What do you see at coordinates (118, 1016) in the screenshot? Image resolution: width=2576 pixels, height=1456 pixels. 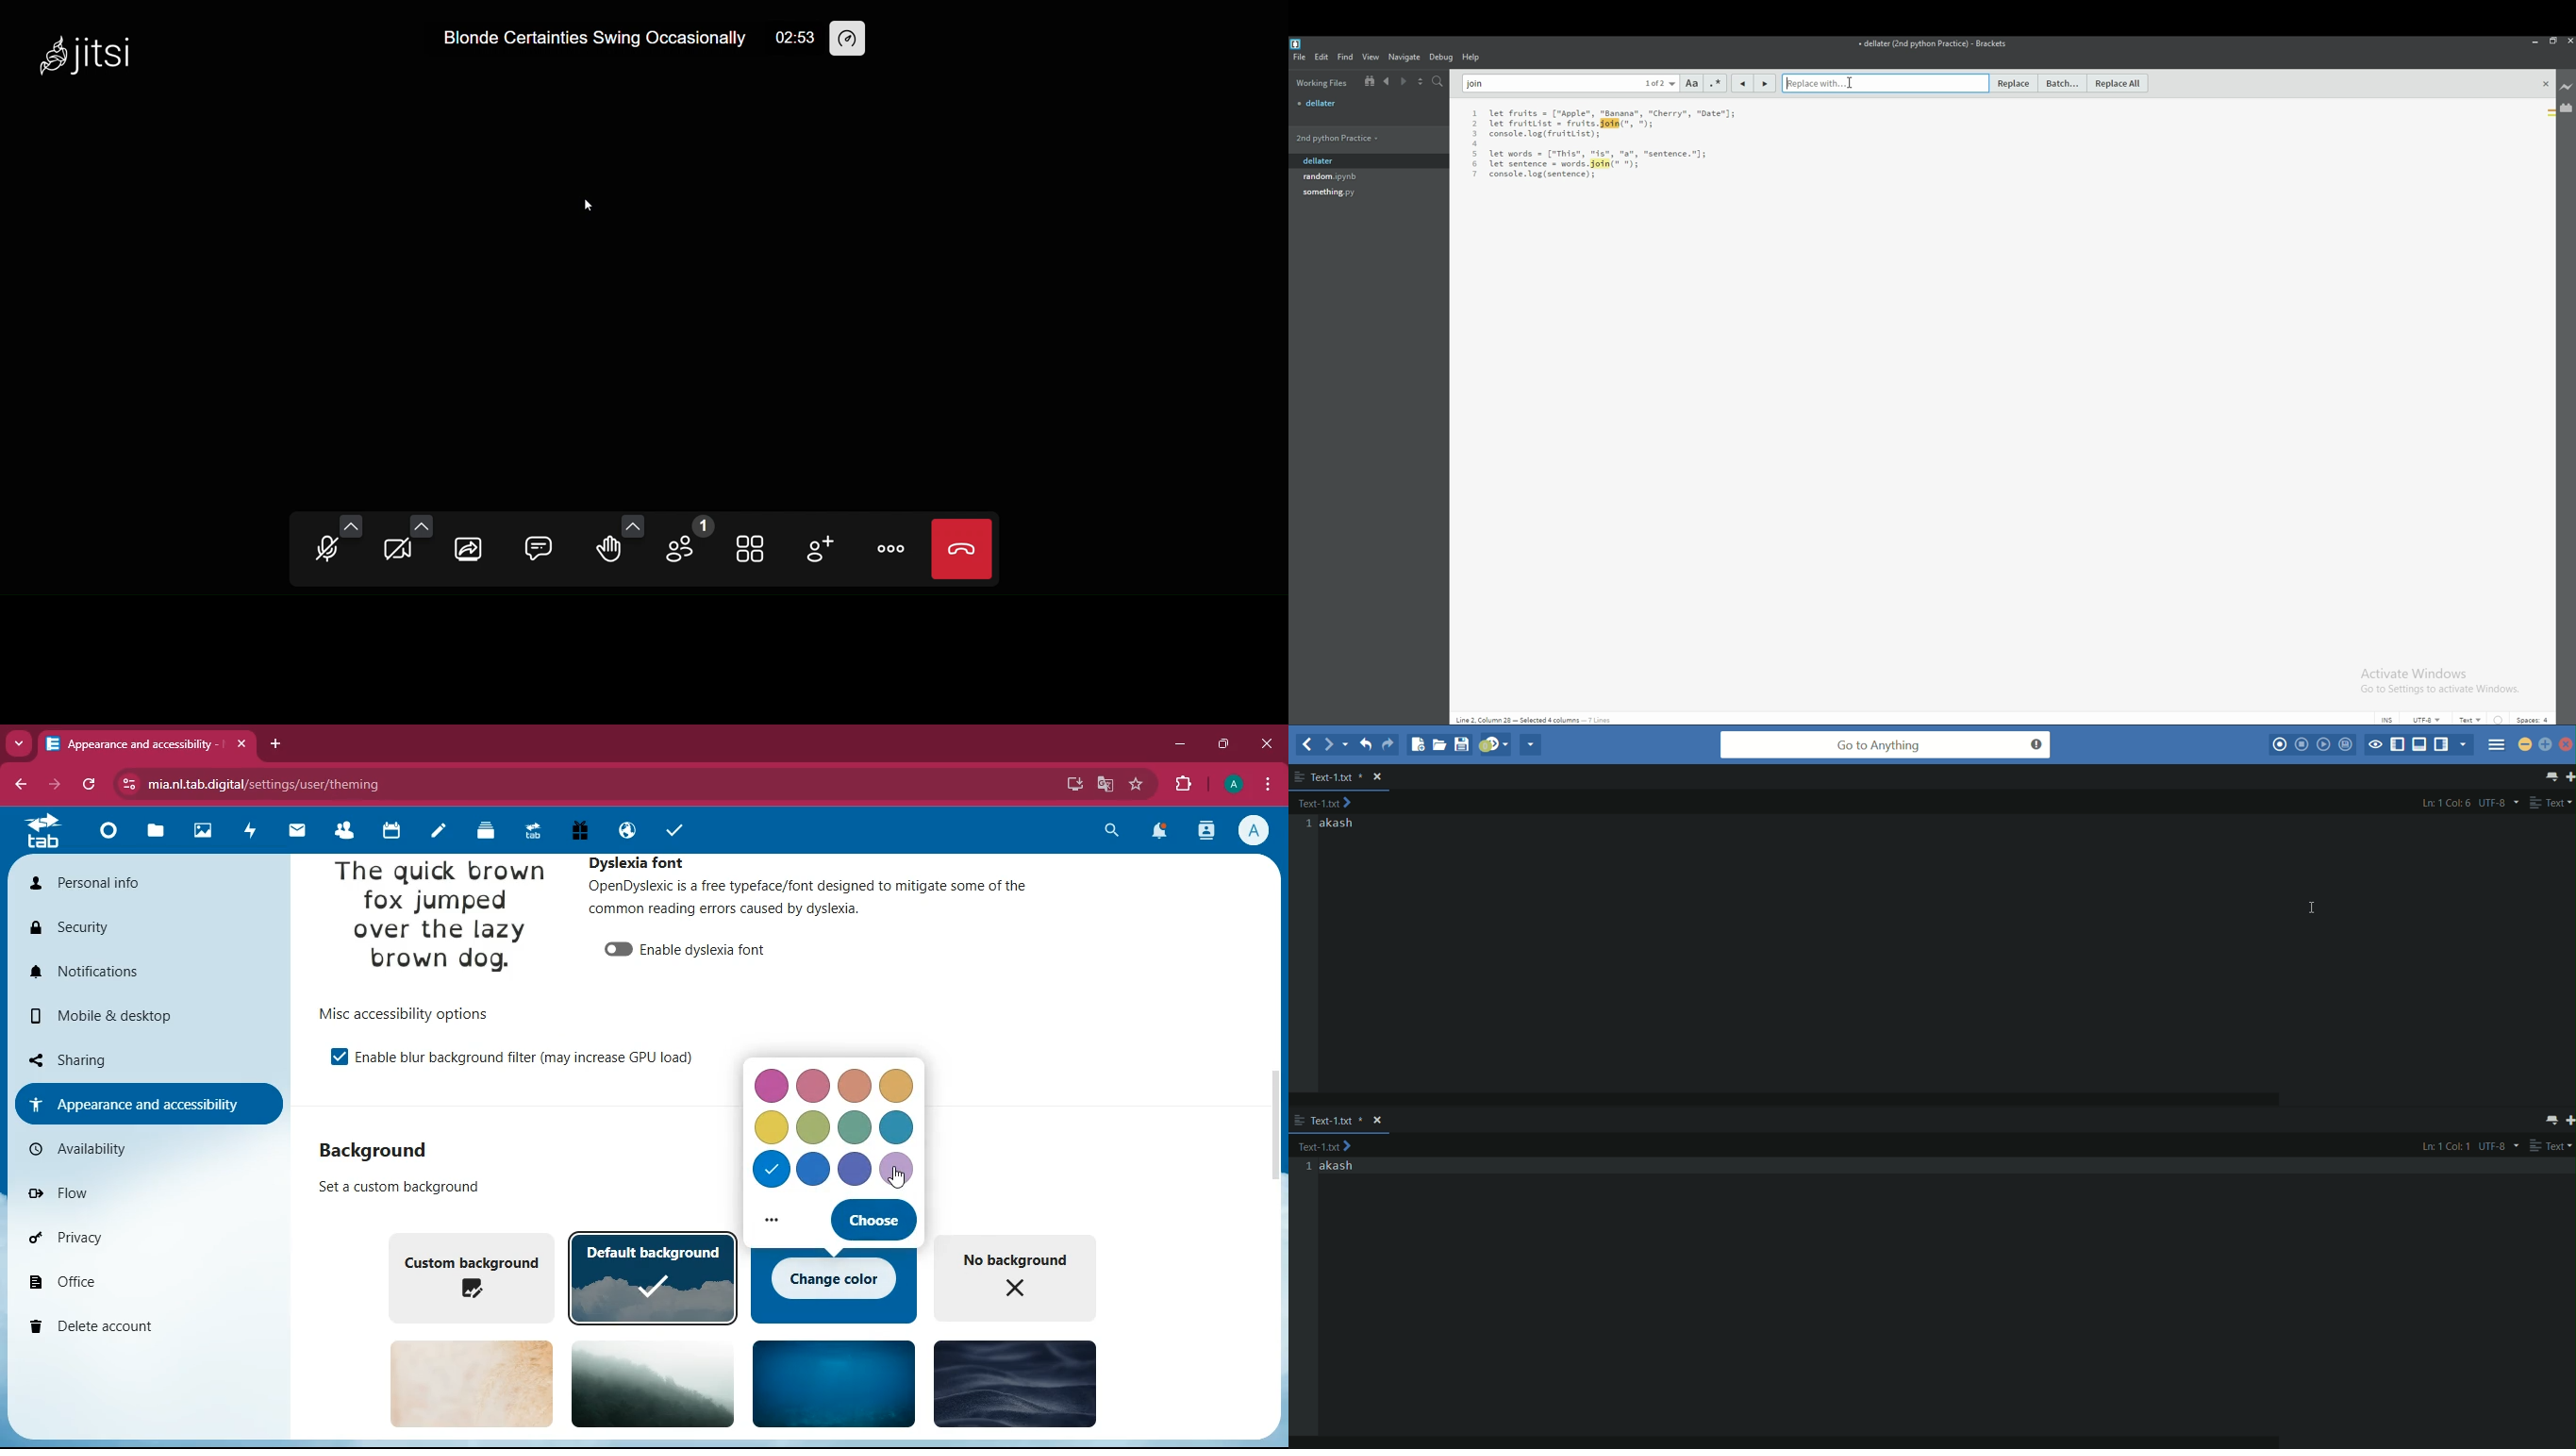 I see `mobile & desktop` at bounding box center [118, 1016].